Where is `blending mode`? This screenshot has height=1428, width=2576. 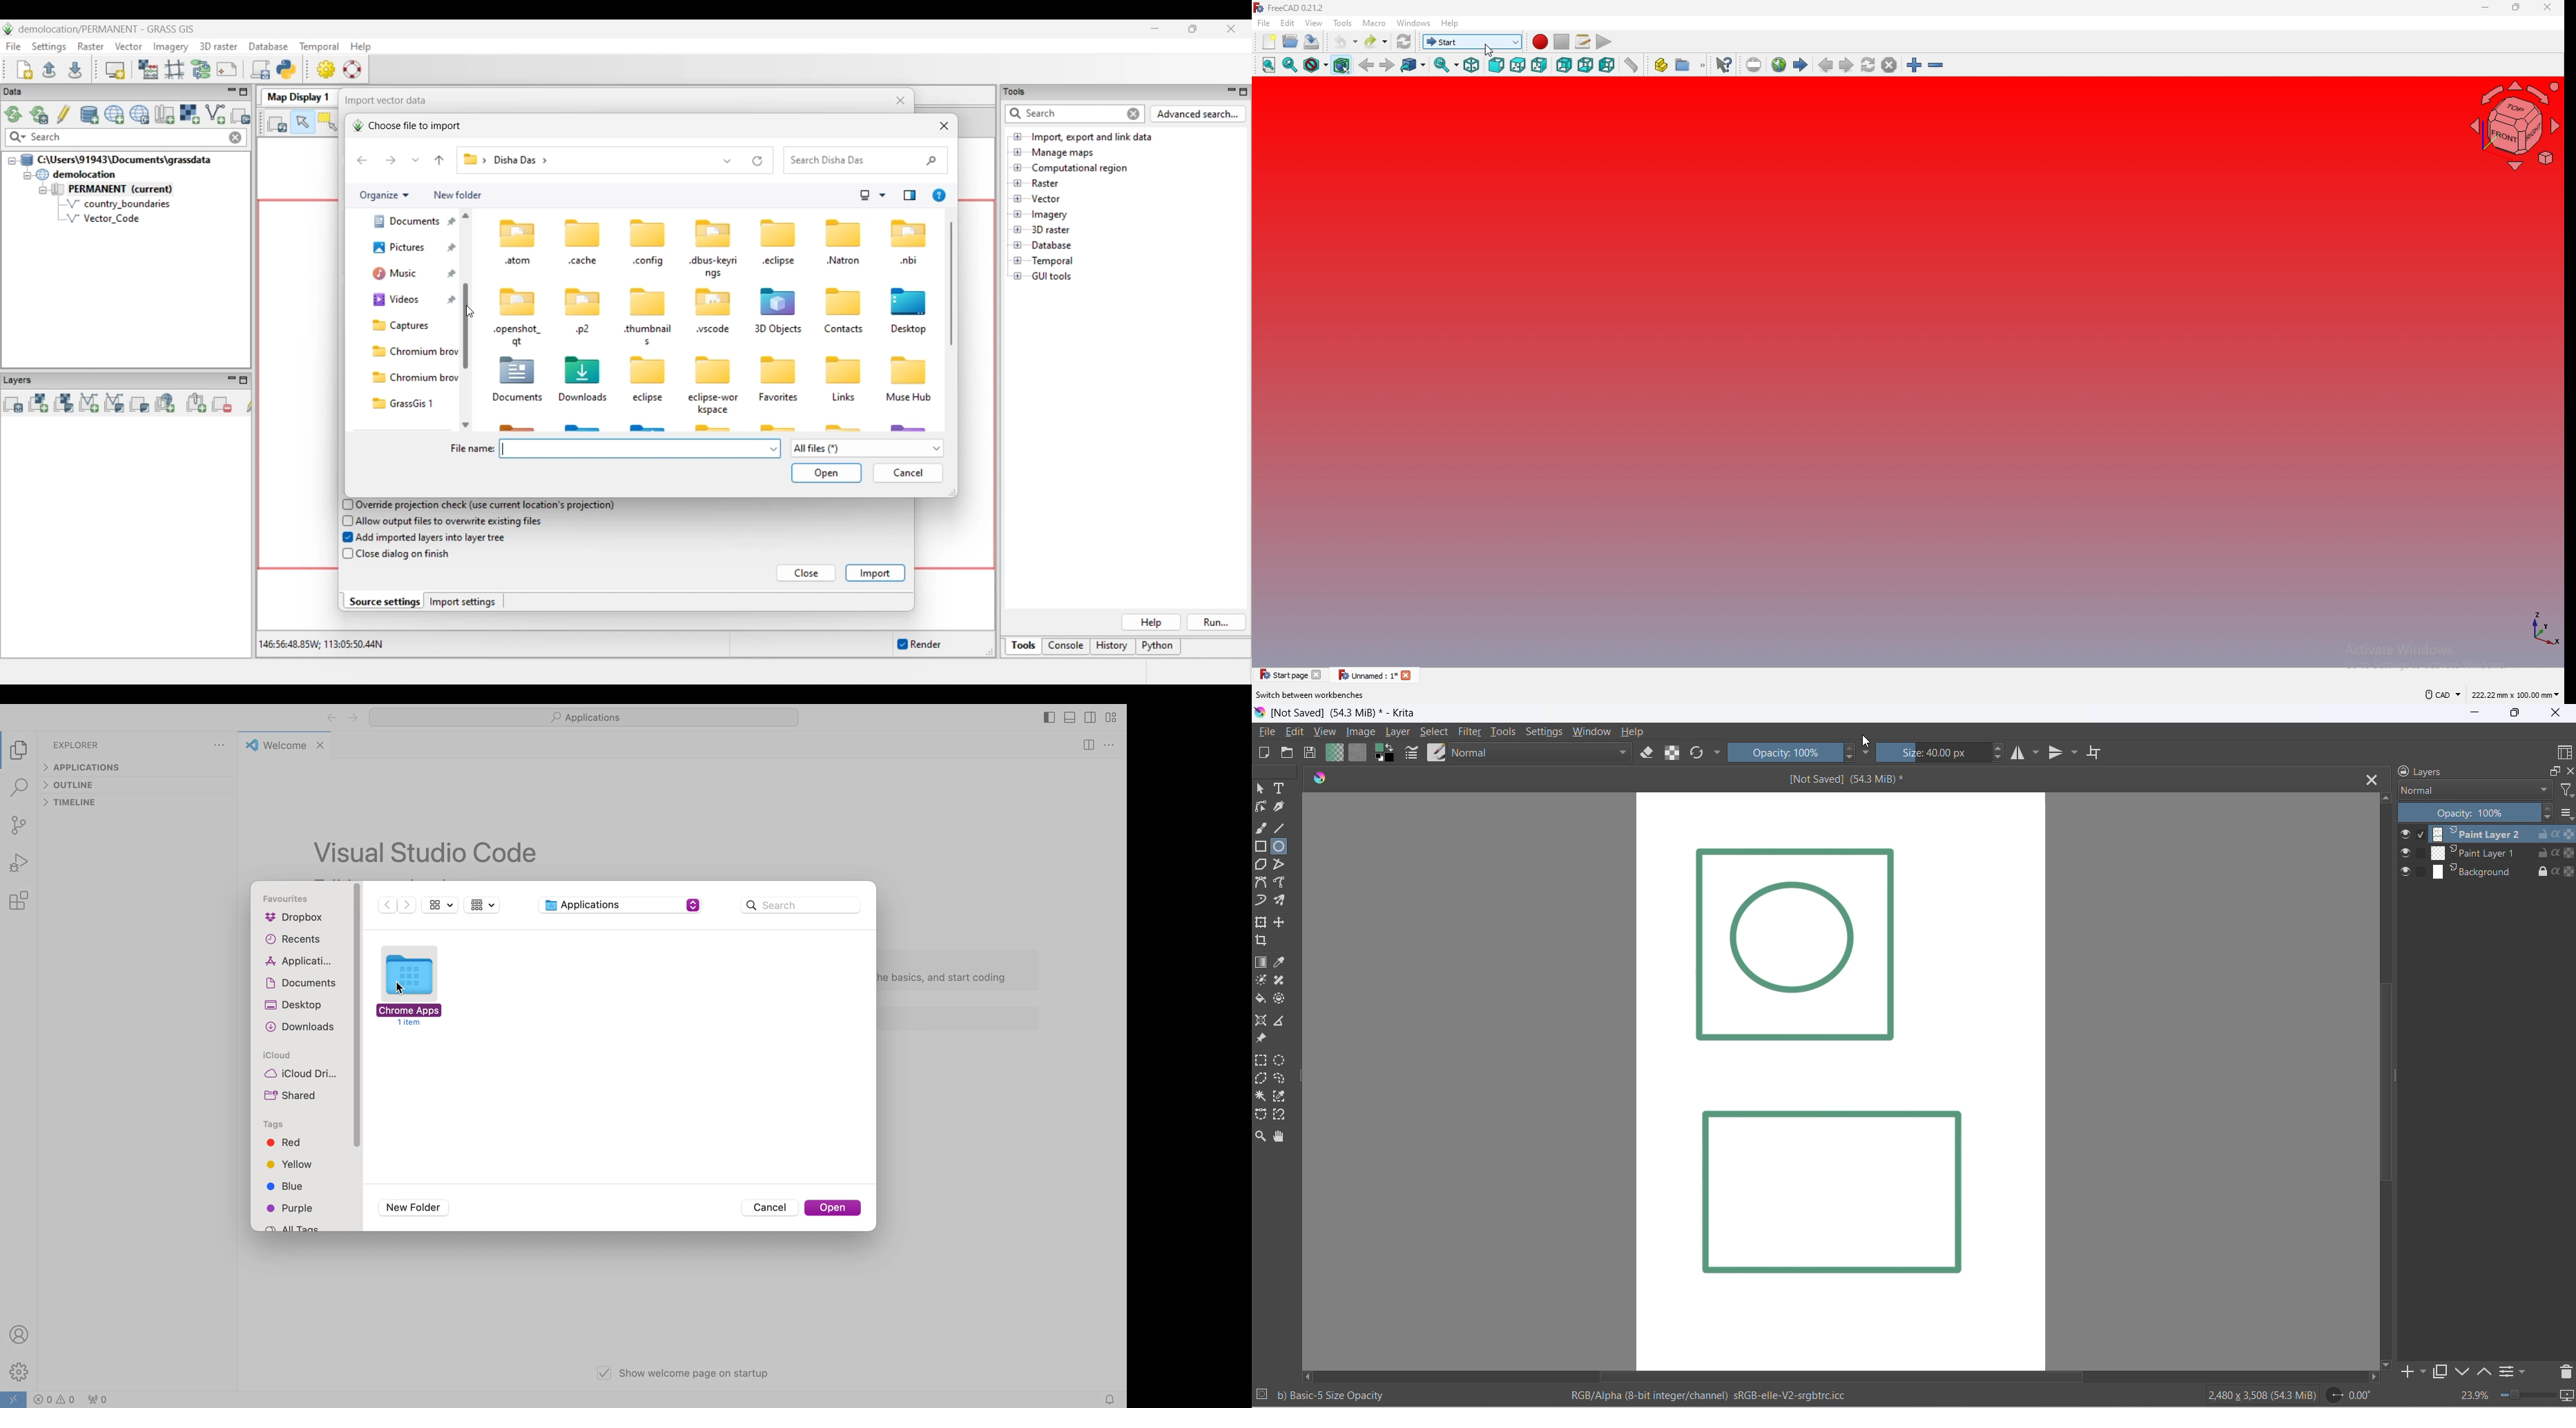
blending mode is located at coordinates (1540, 754).